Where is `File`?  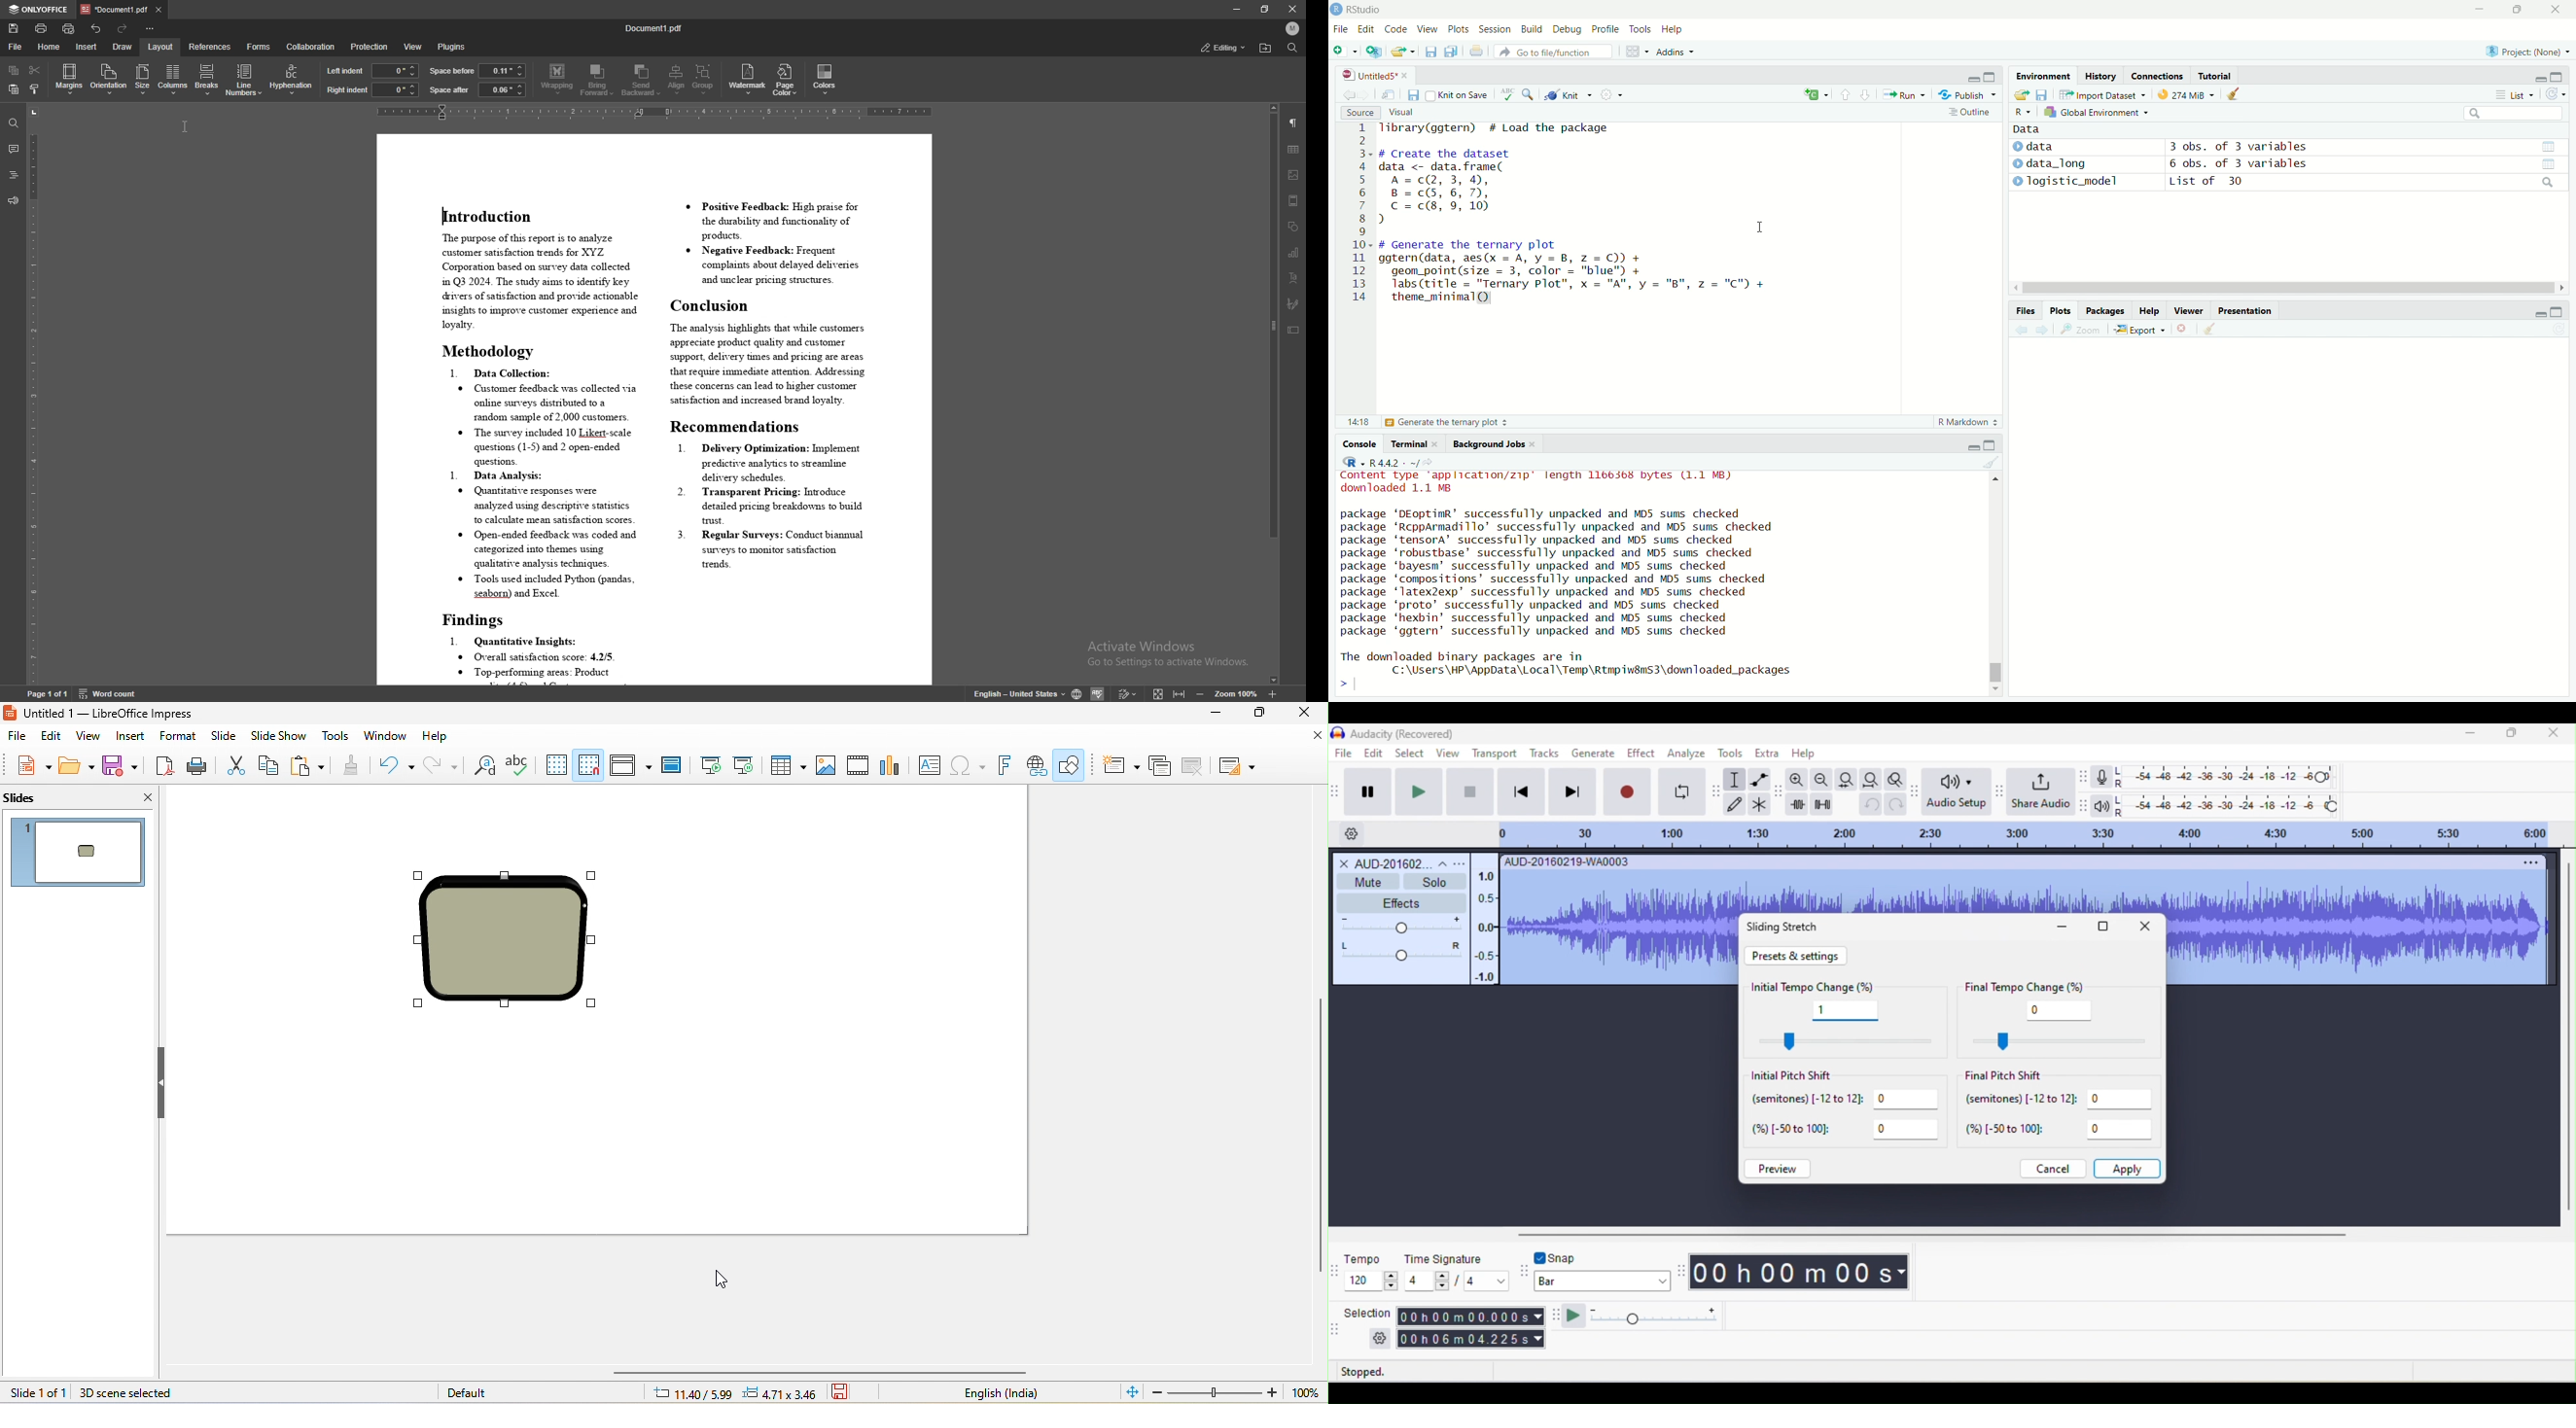
File is located at coordinates (1342, 28).